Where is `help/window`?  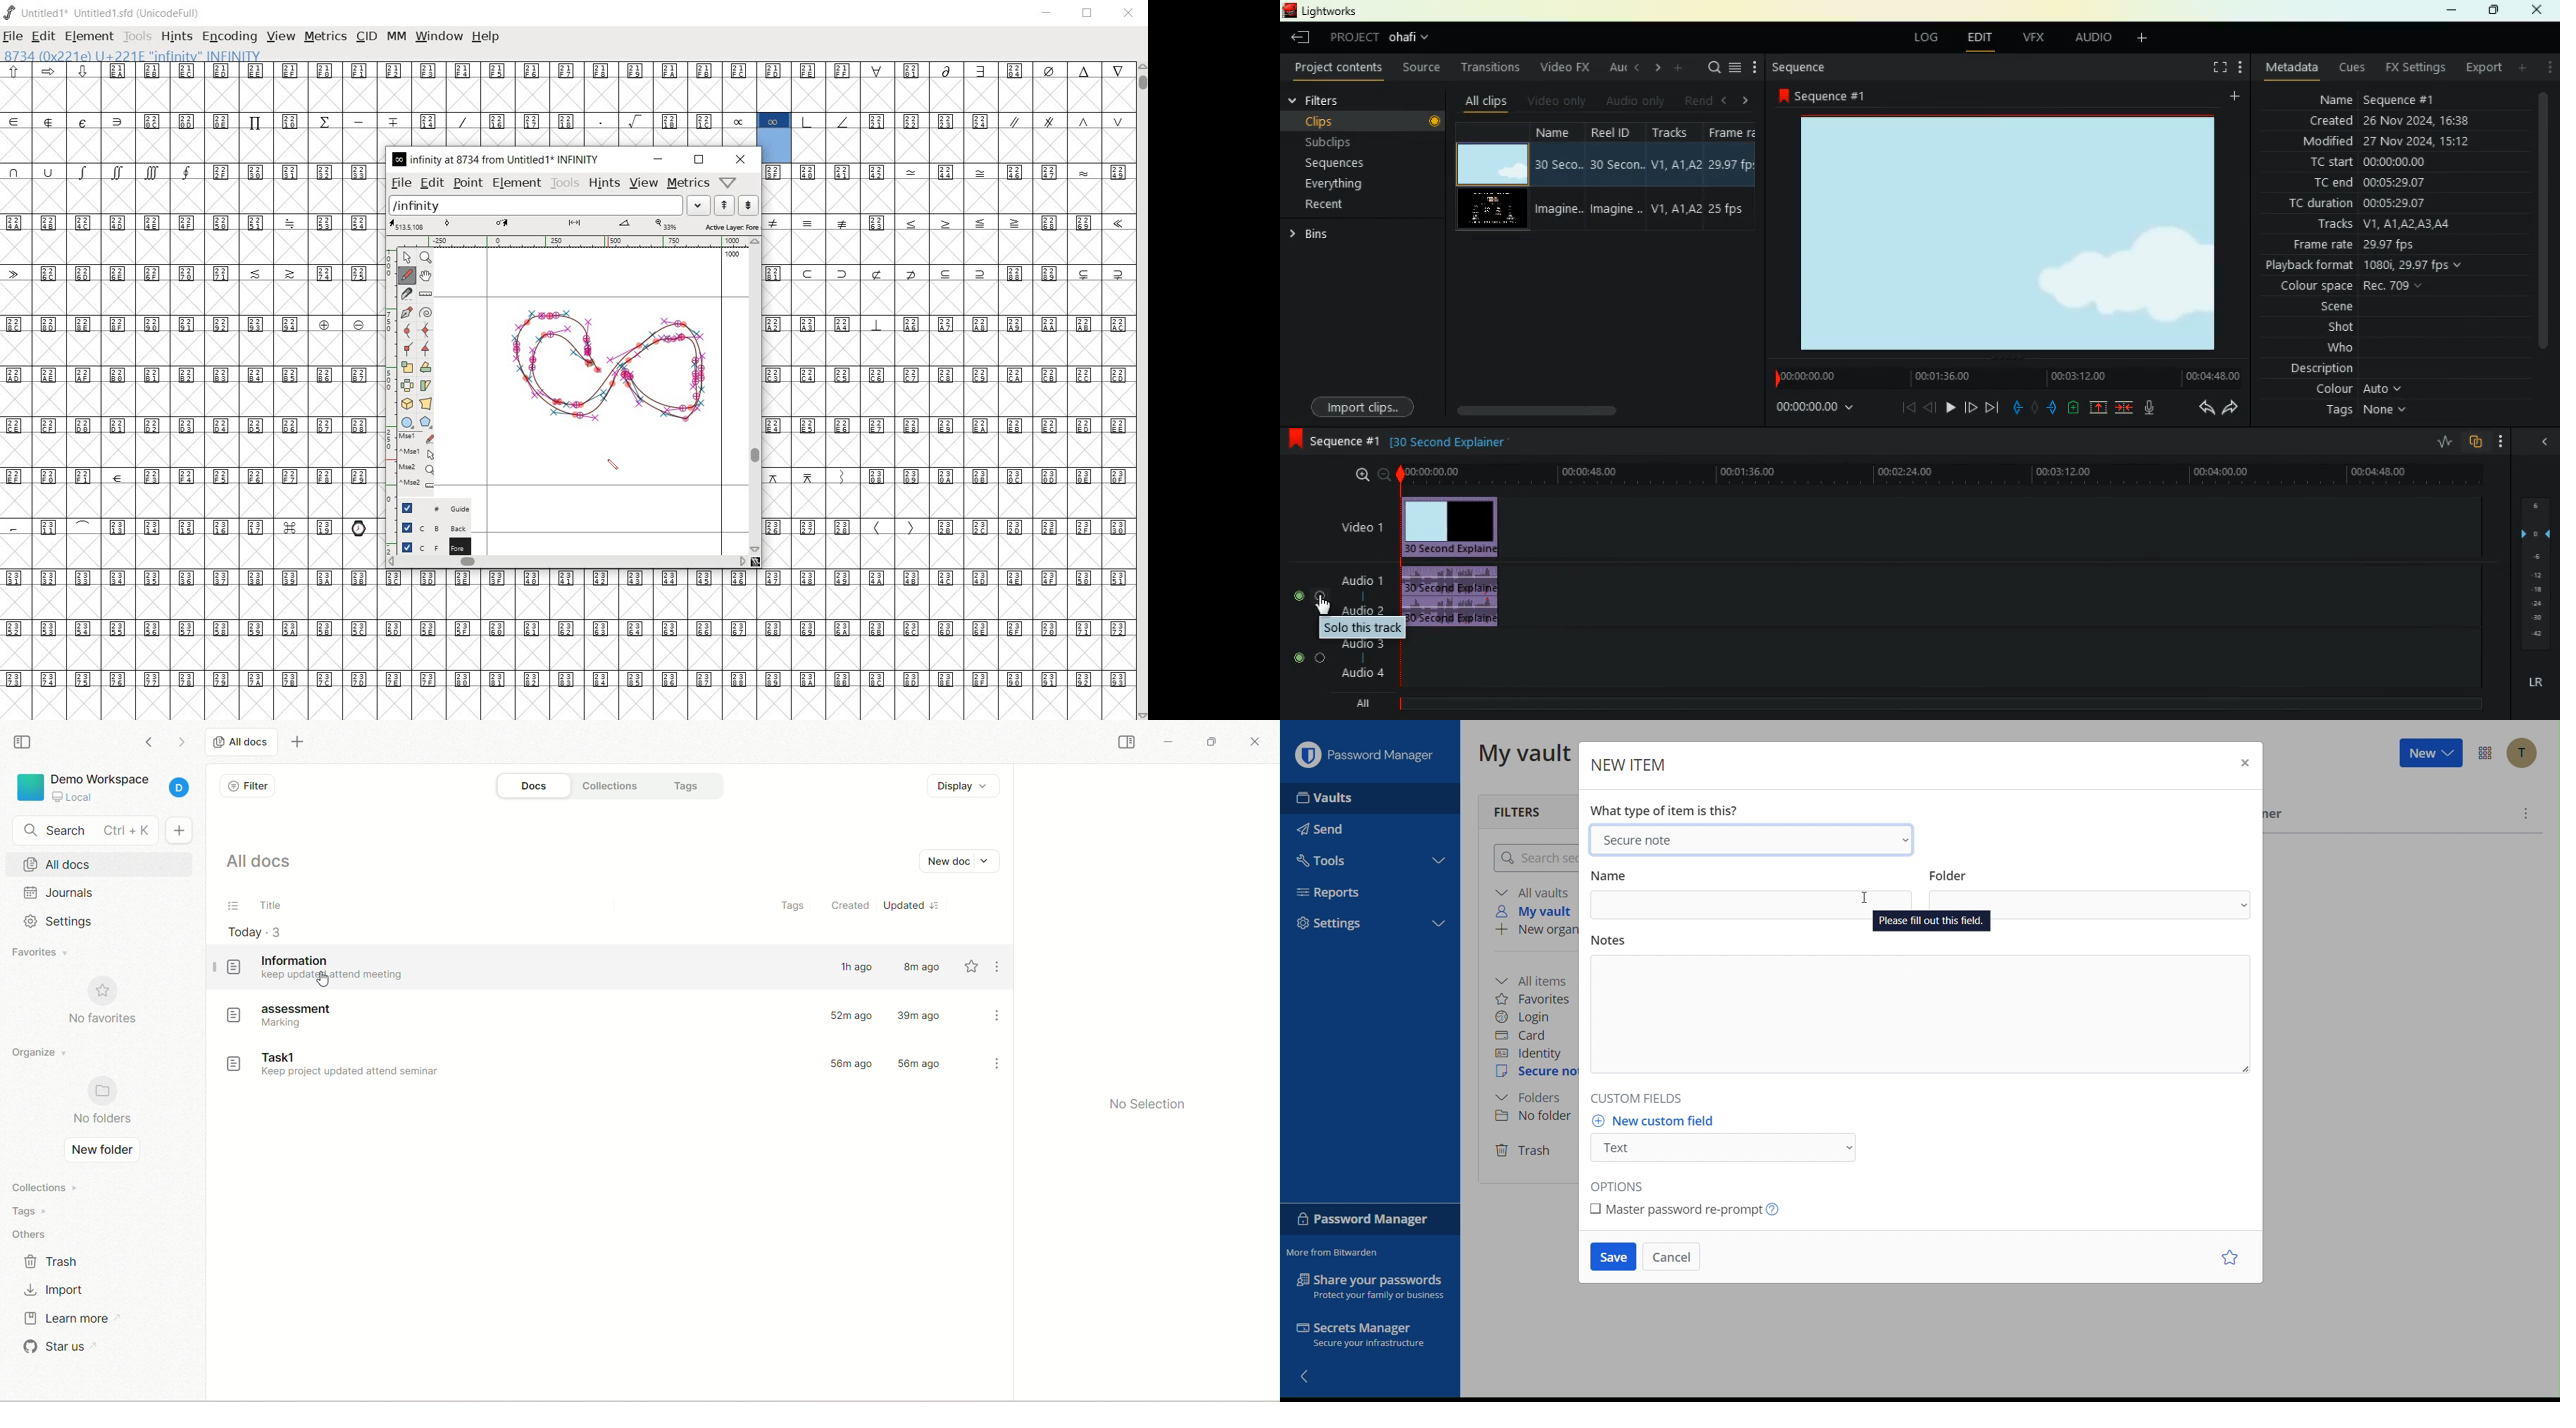 help/window is located at coordinates (730, 181).